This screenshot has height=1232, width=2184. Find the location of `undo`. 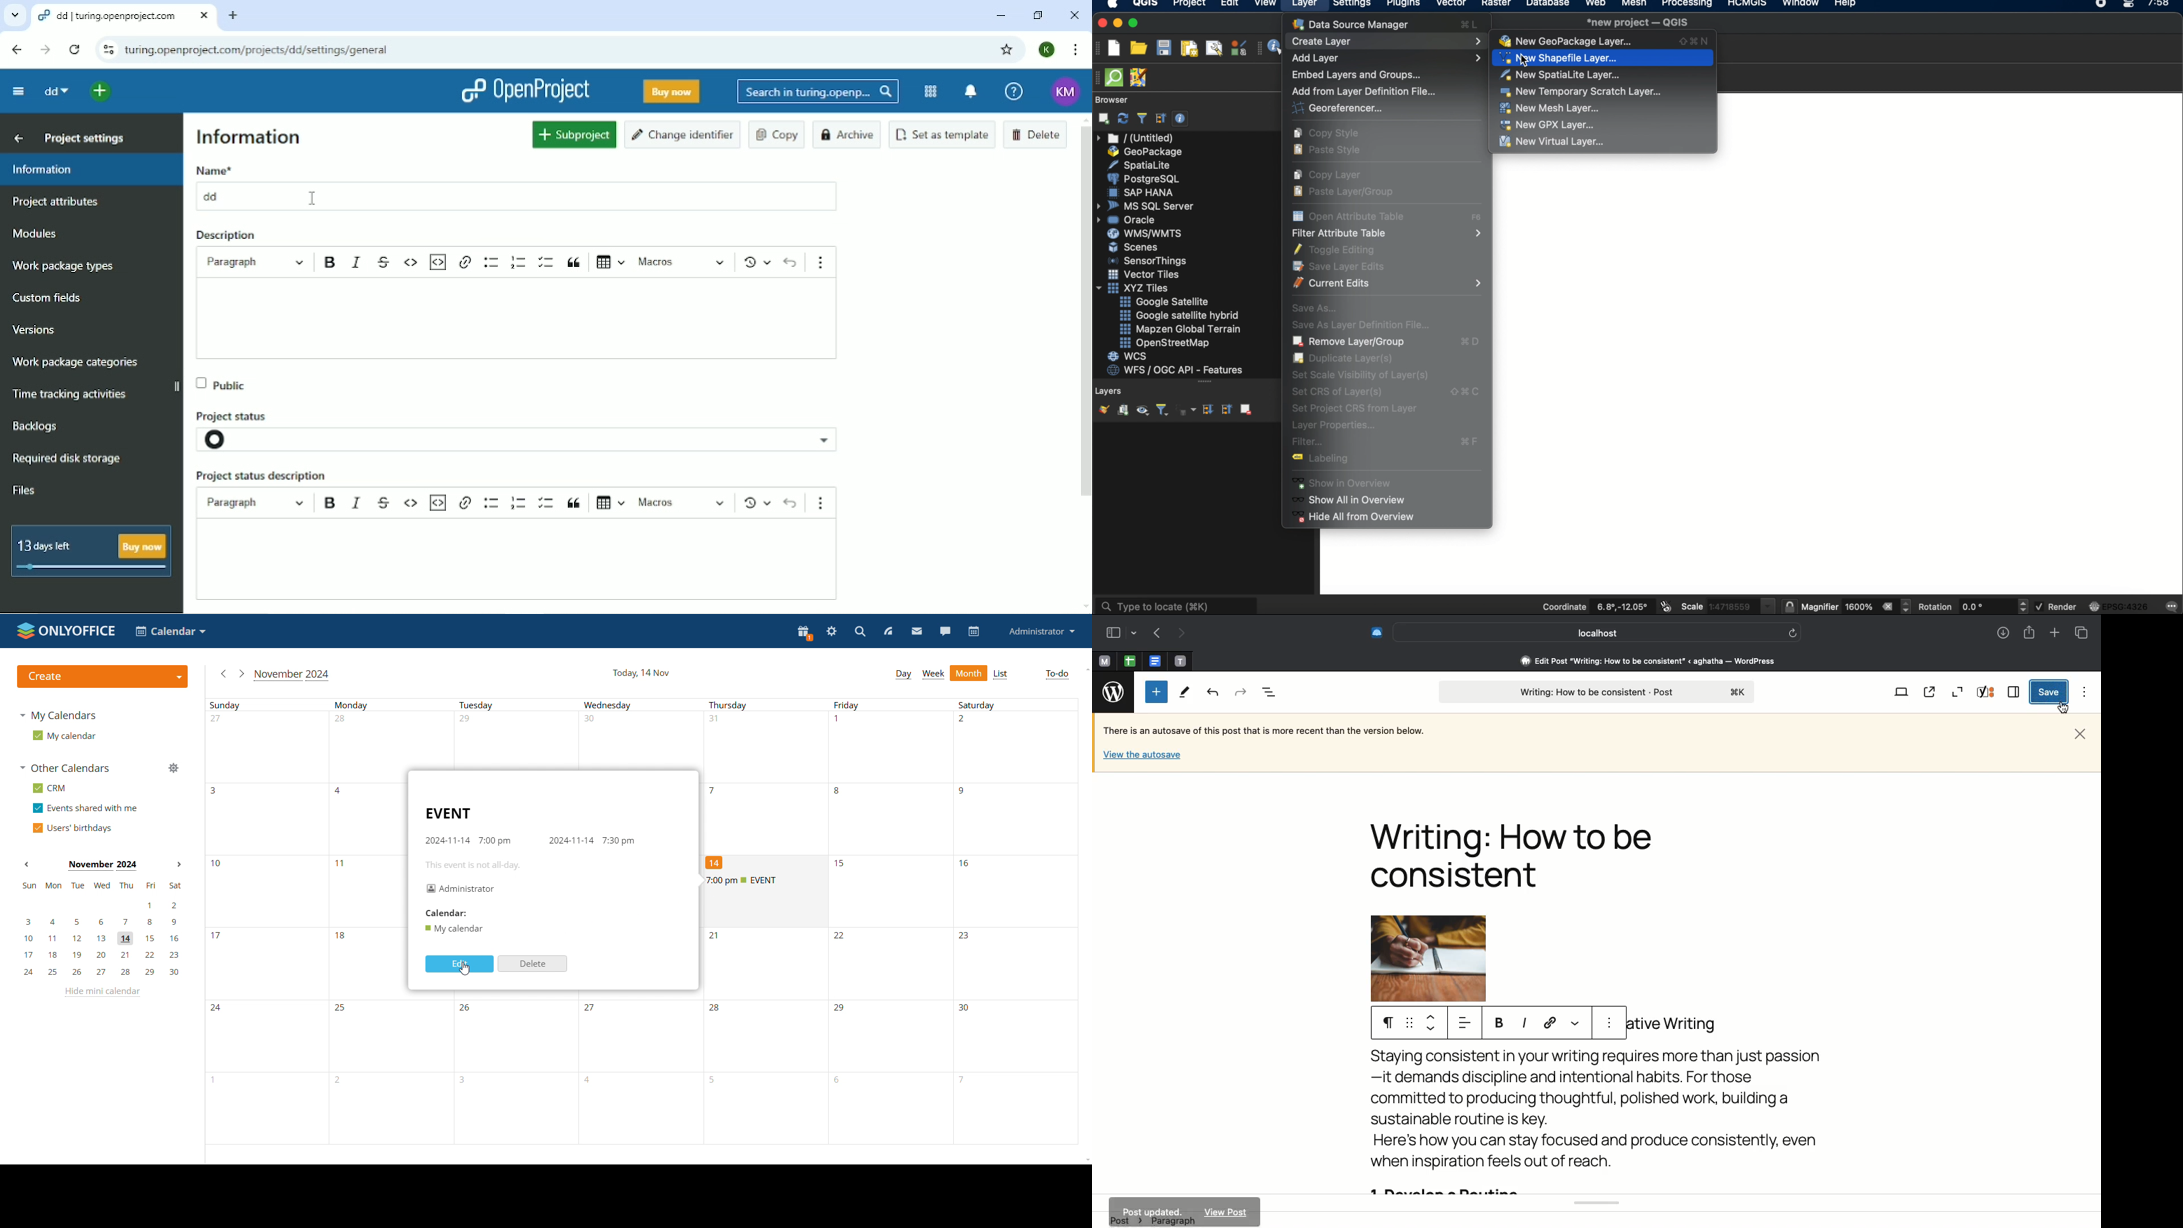

undo is located at coordinates (790, 502).